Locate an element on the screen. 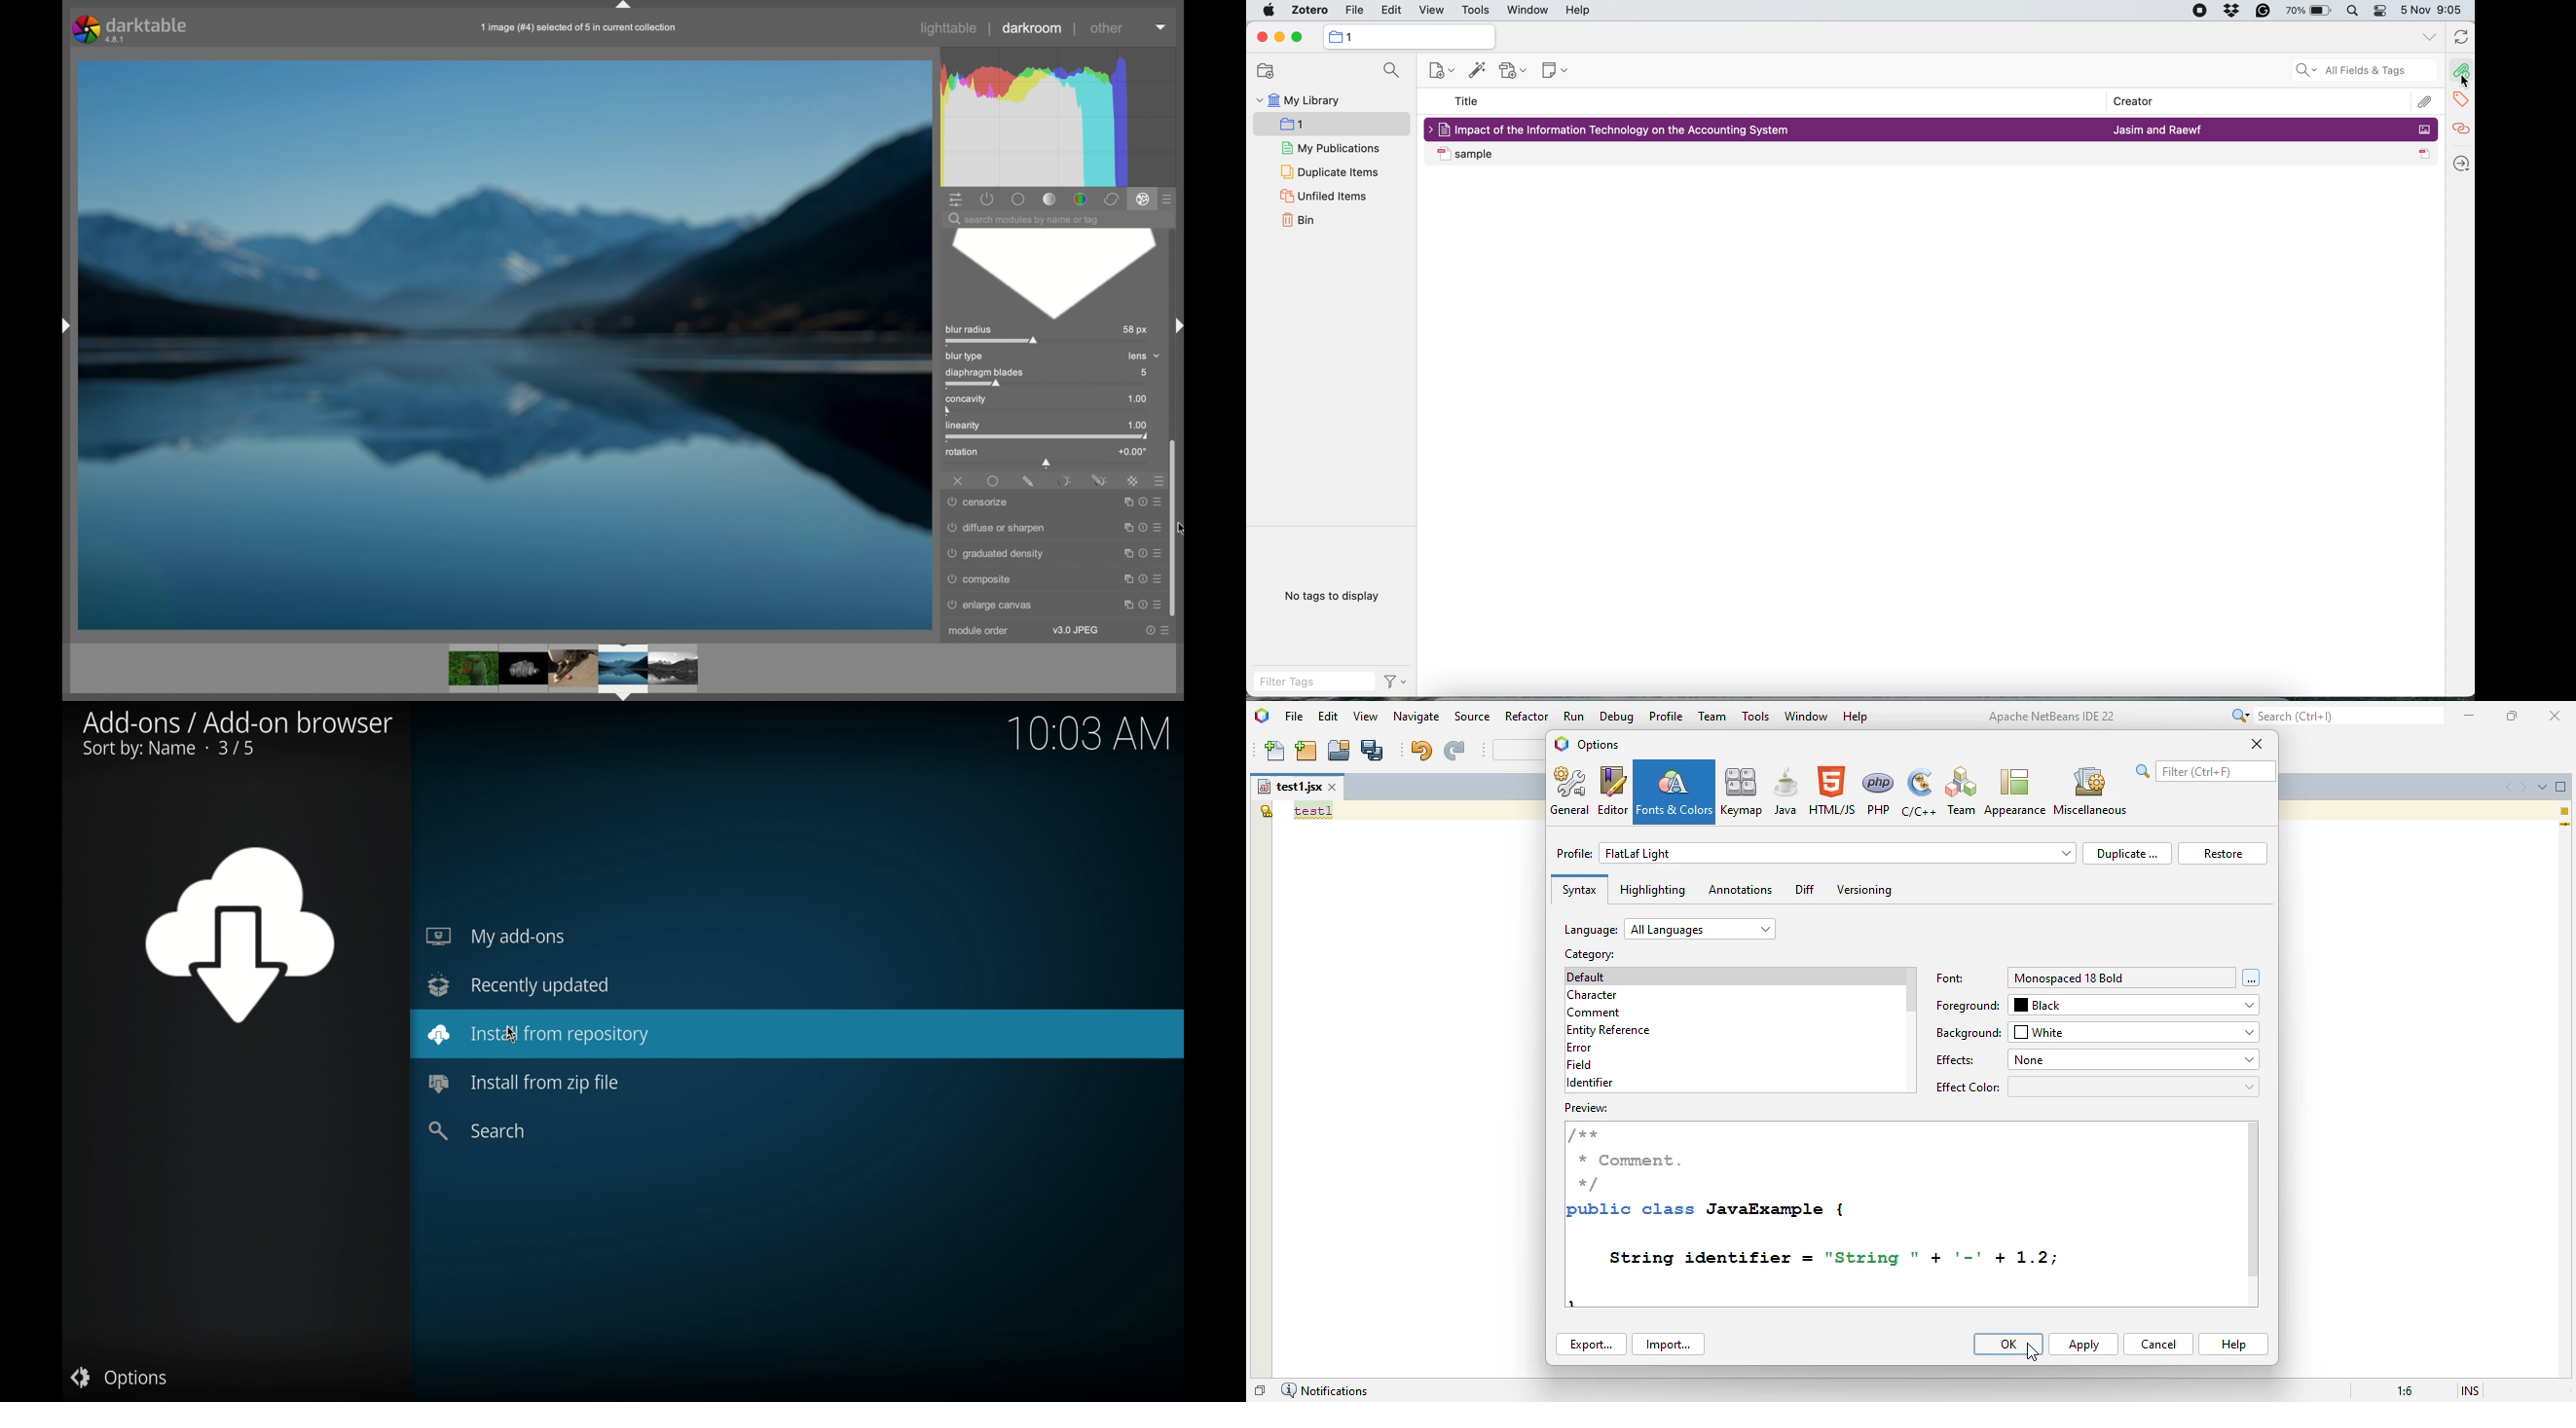 The width and height of the screenshot is (2576, 1428). profile is located at coordinates (1667, 716).